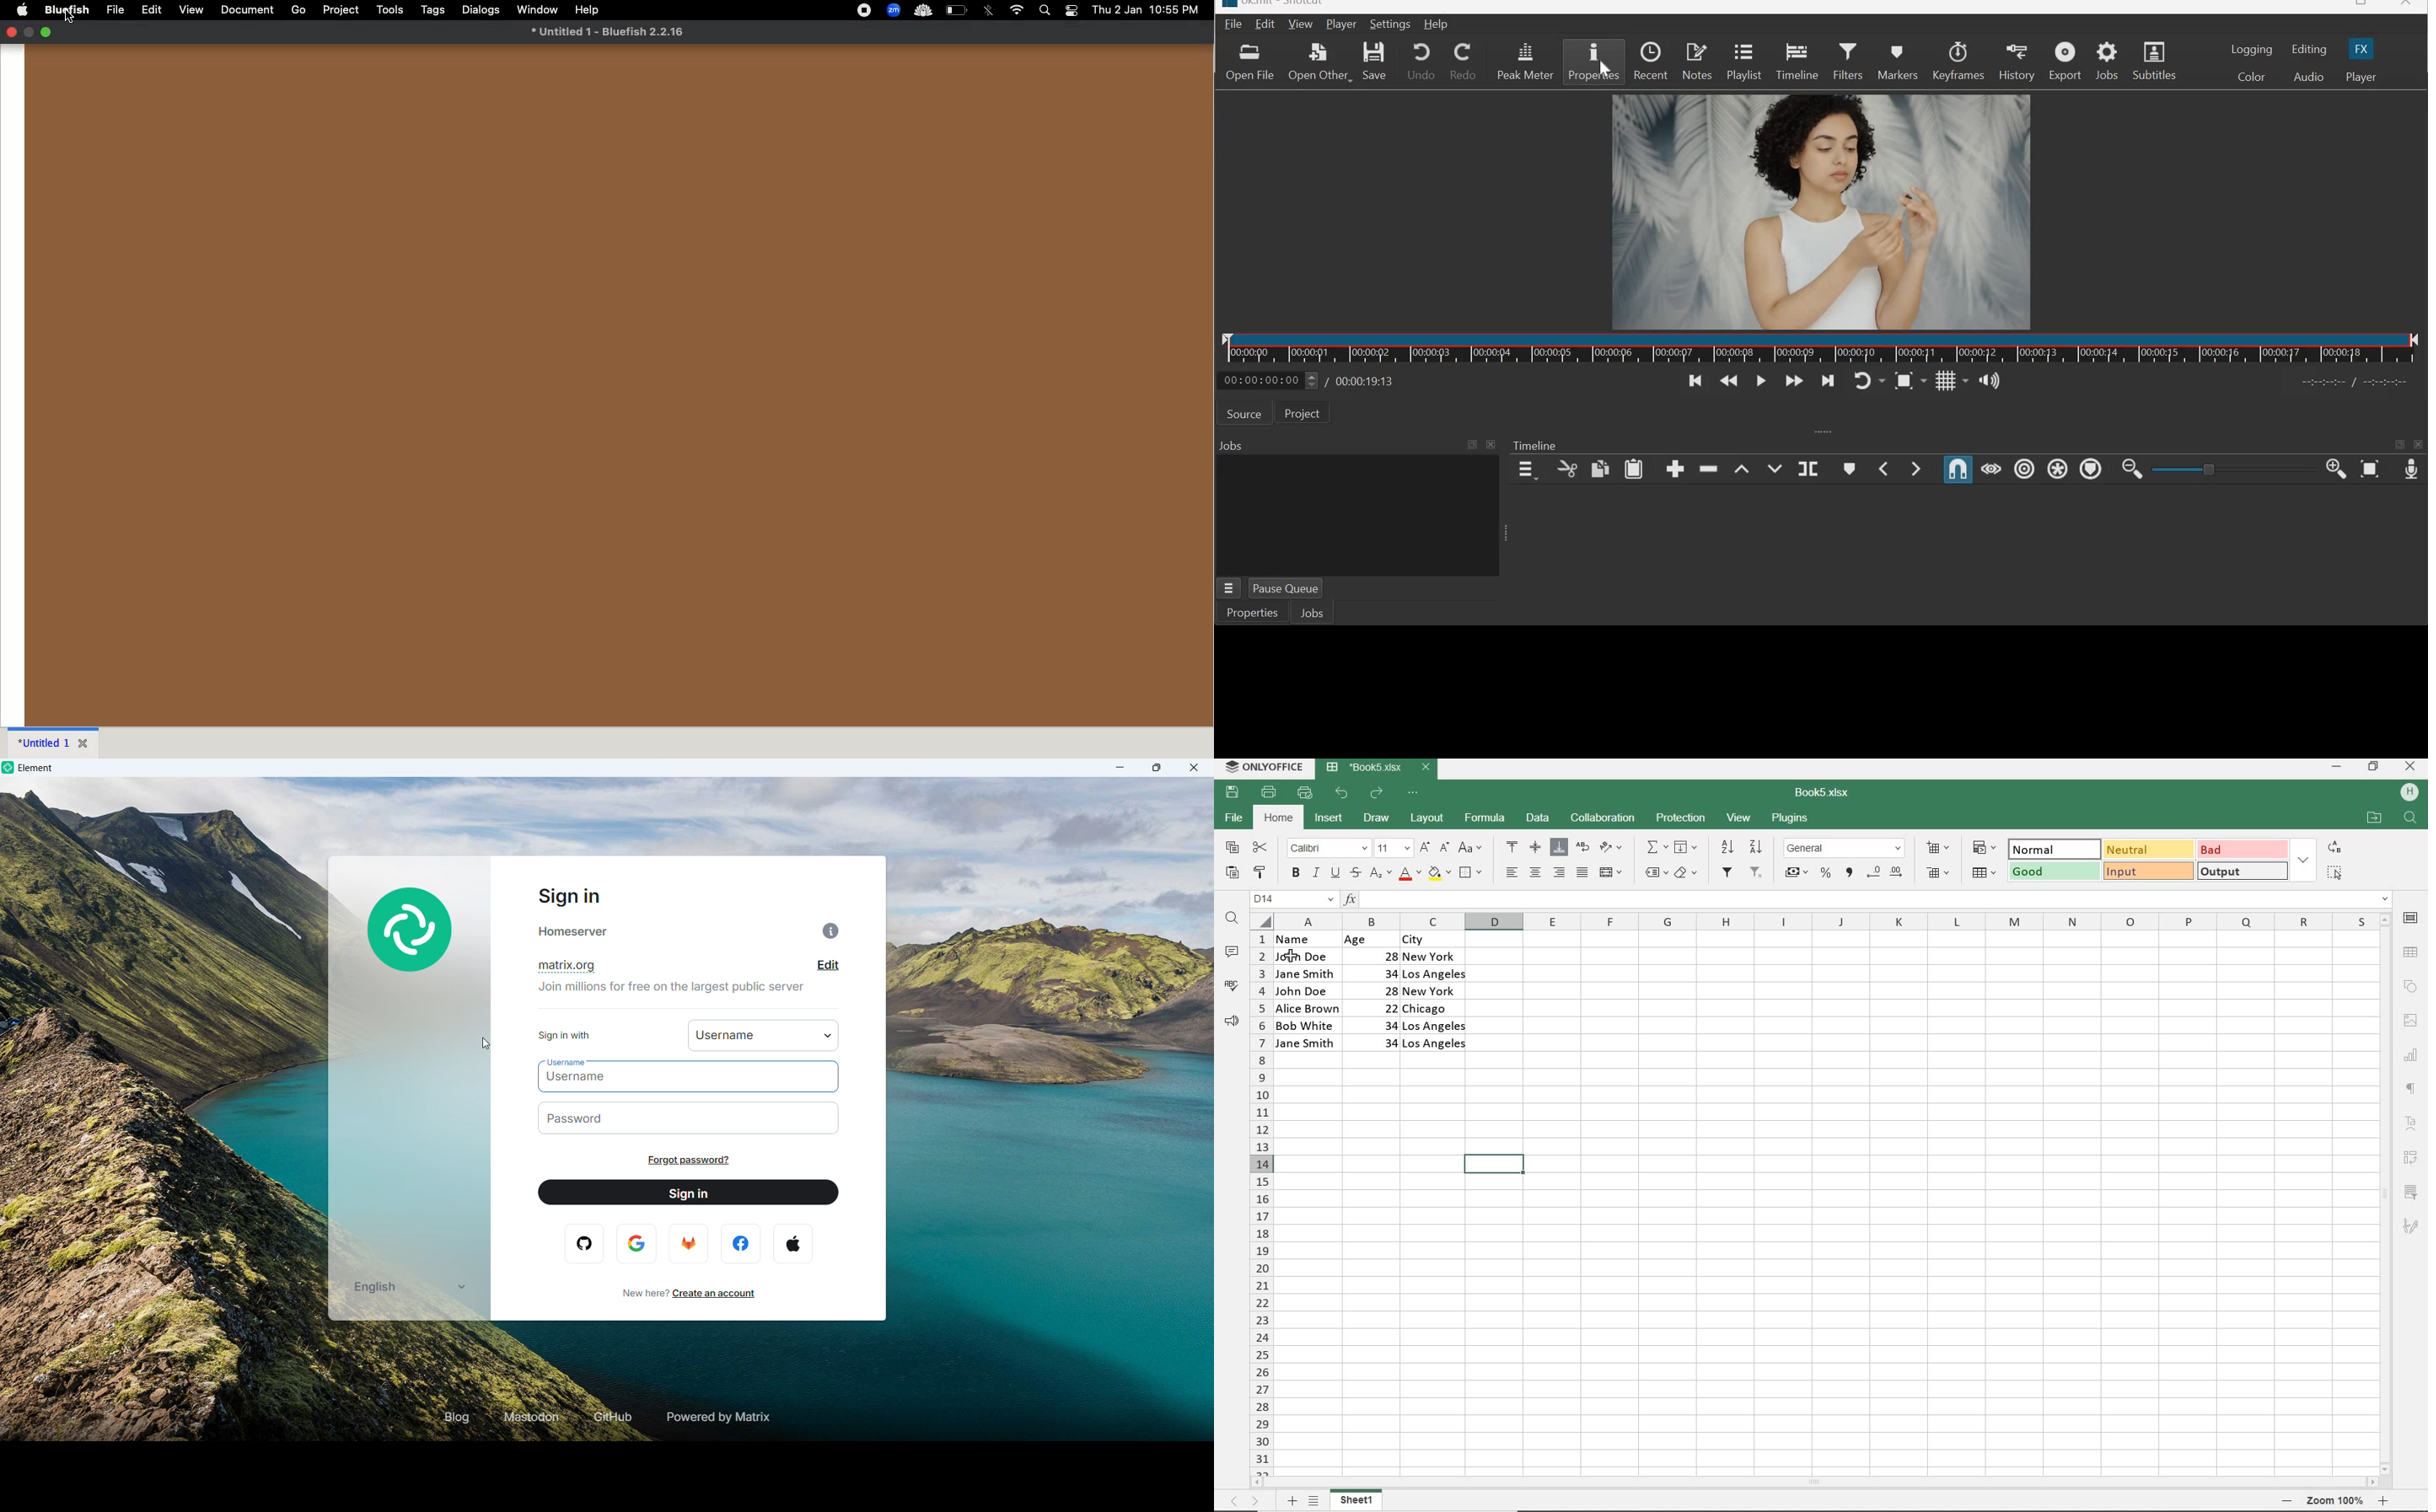 The height and width of the screenshot is (1512, 2436). Describe the element at coordinates (2252, 49) in the screenshot. I see `Logging` at that location.